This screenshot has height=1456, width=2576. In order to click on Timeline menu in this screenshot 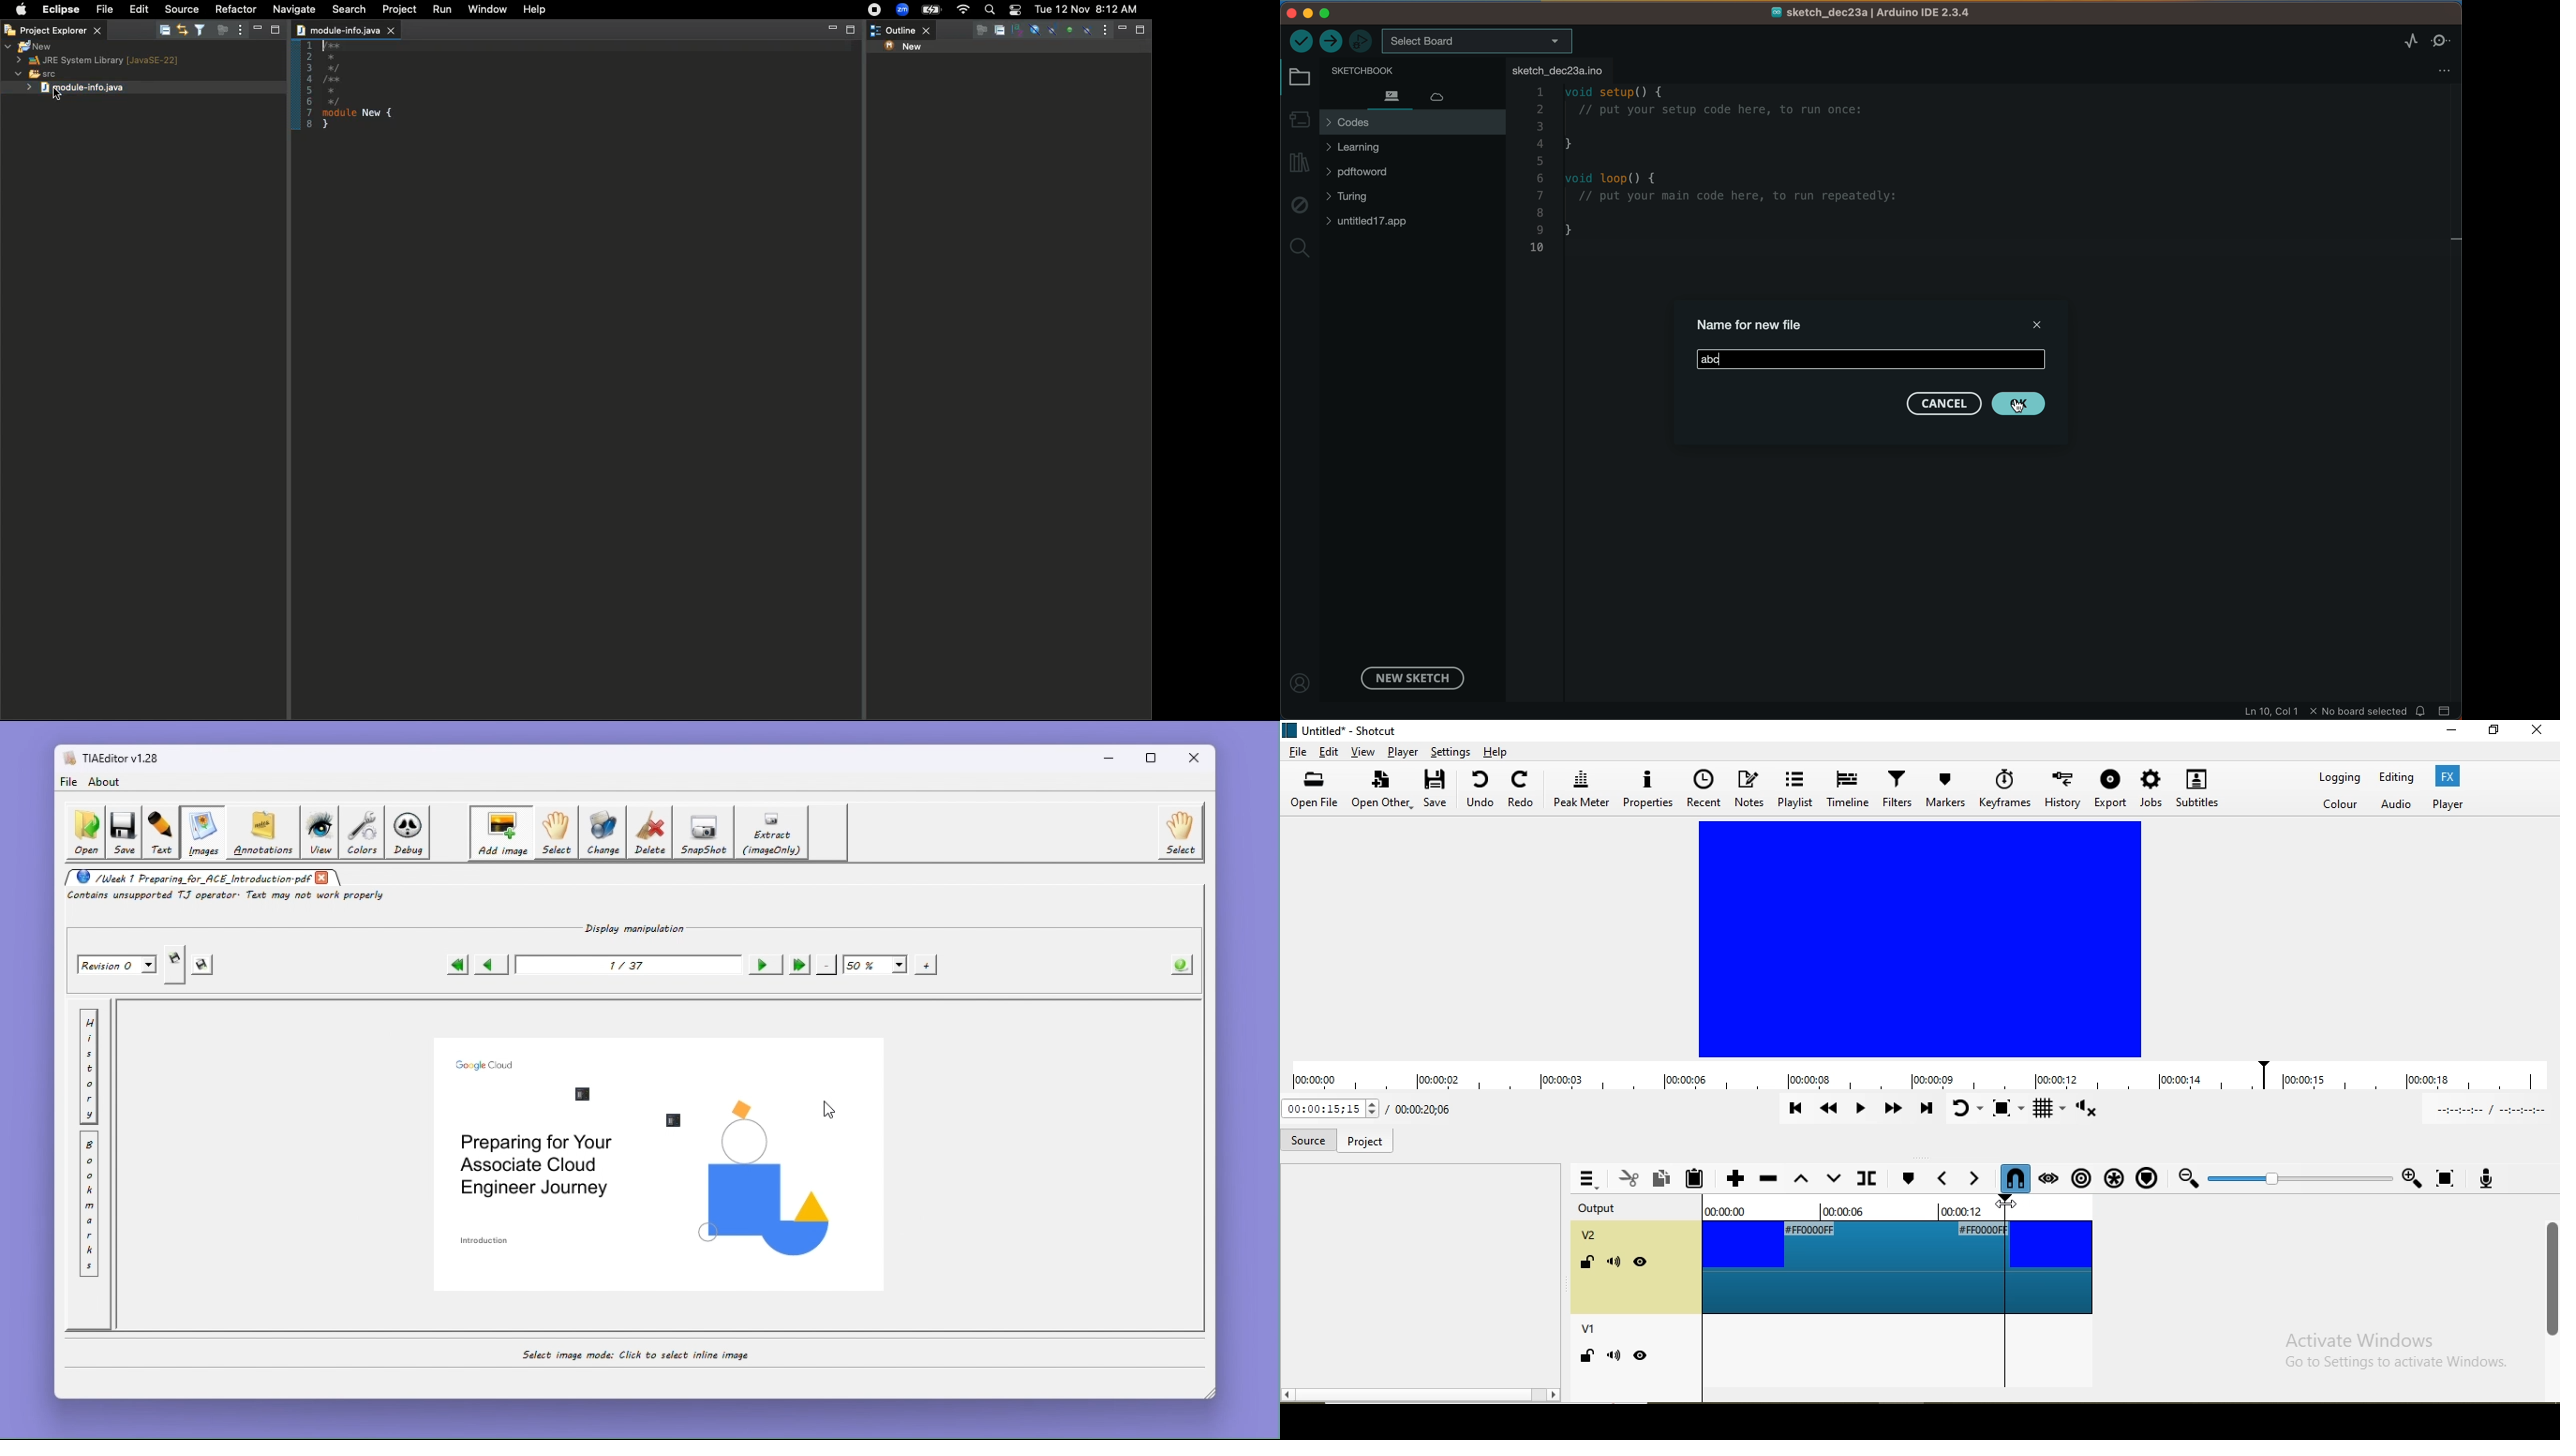, I will do `click(1586, 1179)`.